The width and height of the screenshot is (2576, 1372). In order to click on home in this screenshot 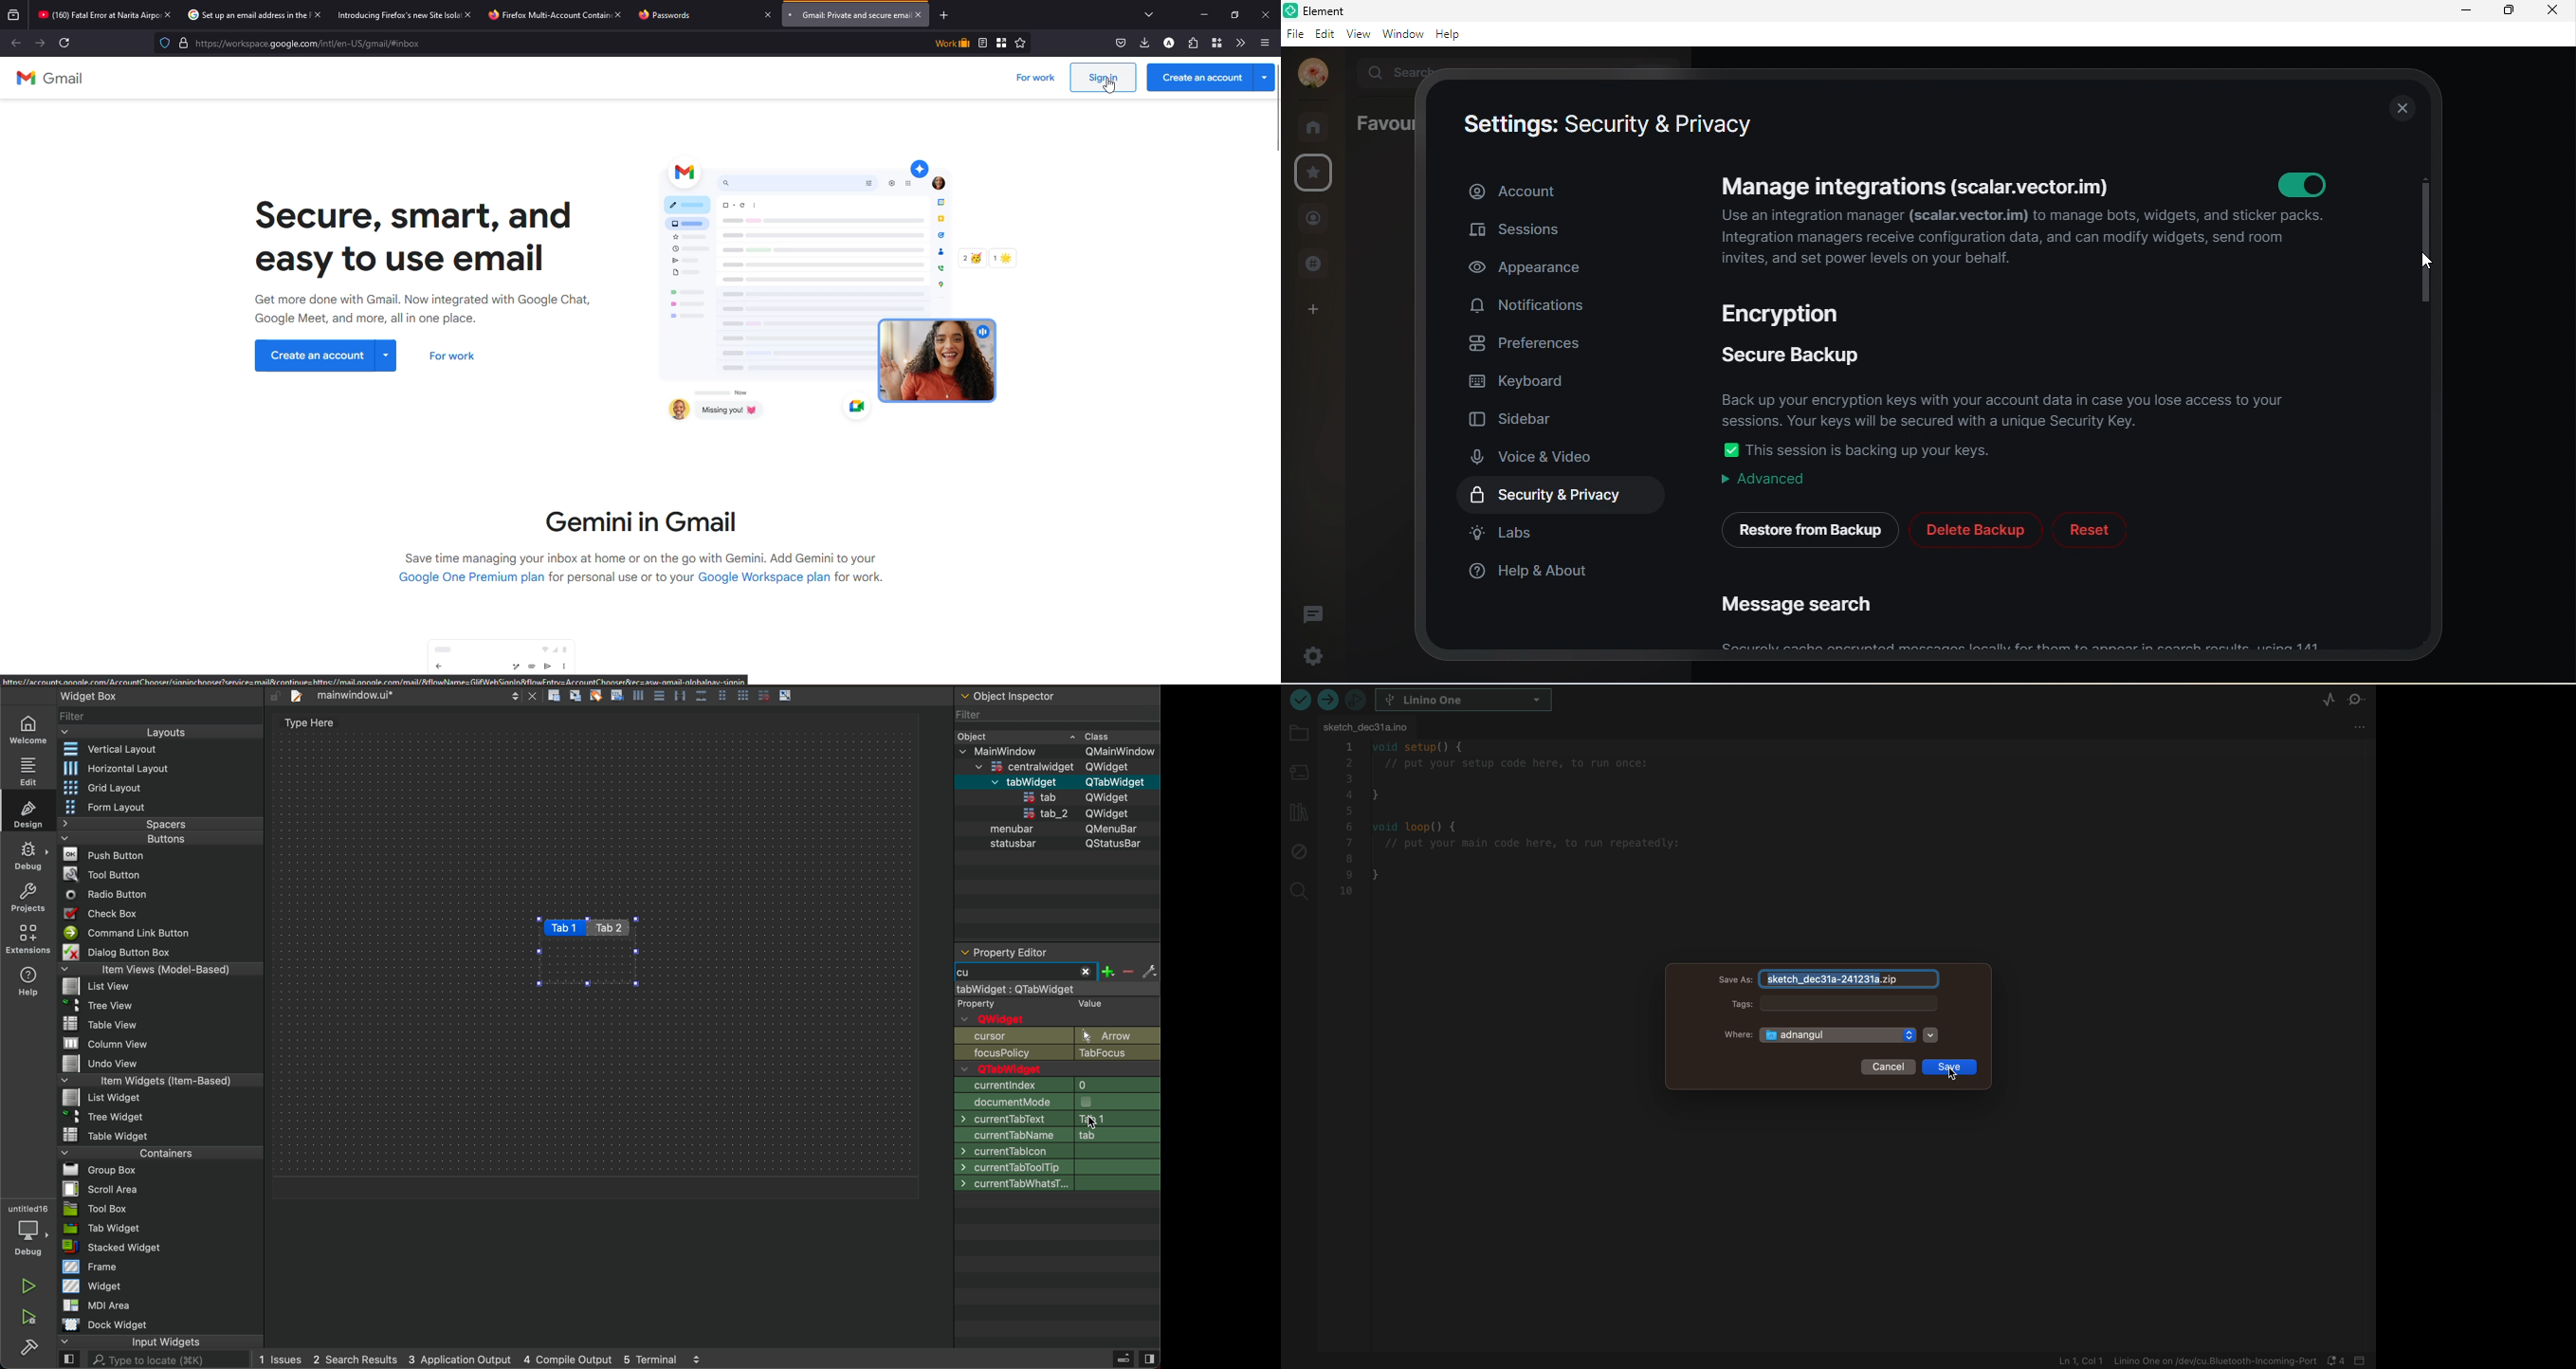, I will do `click(1319, 127)`.